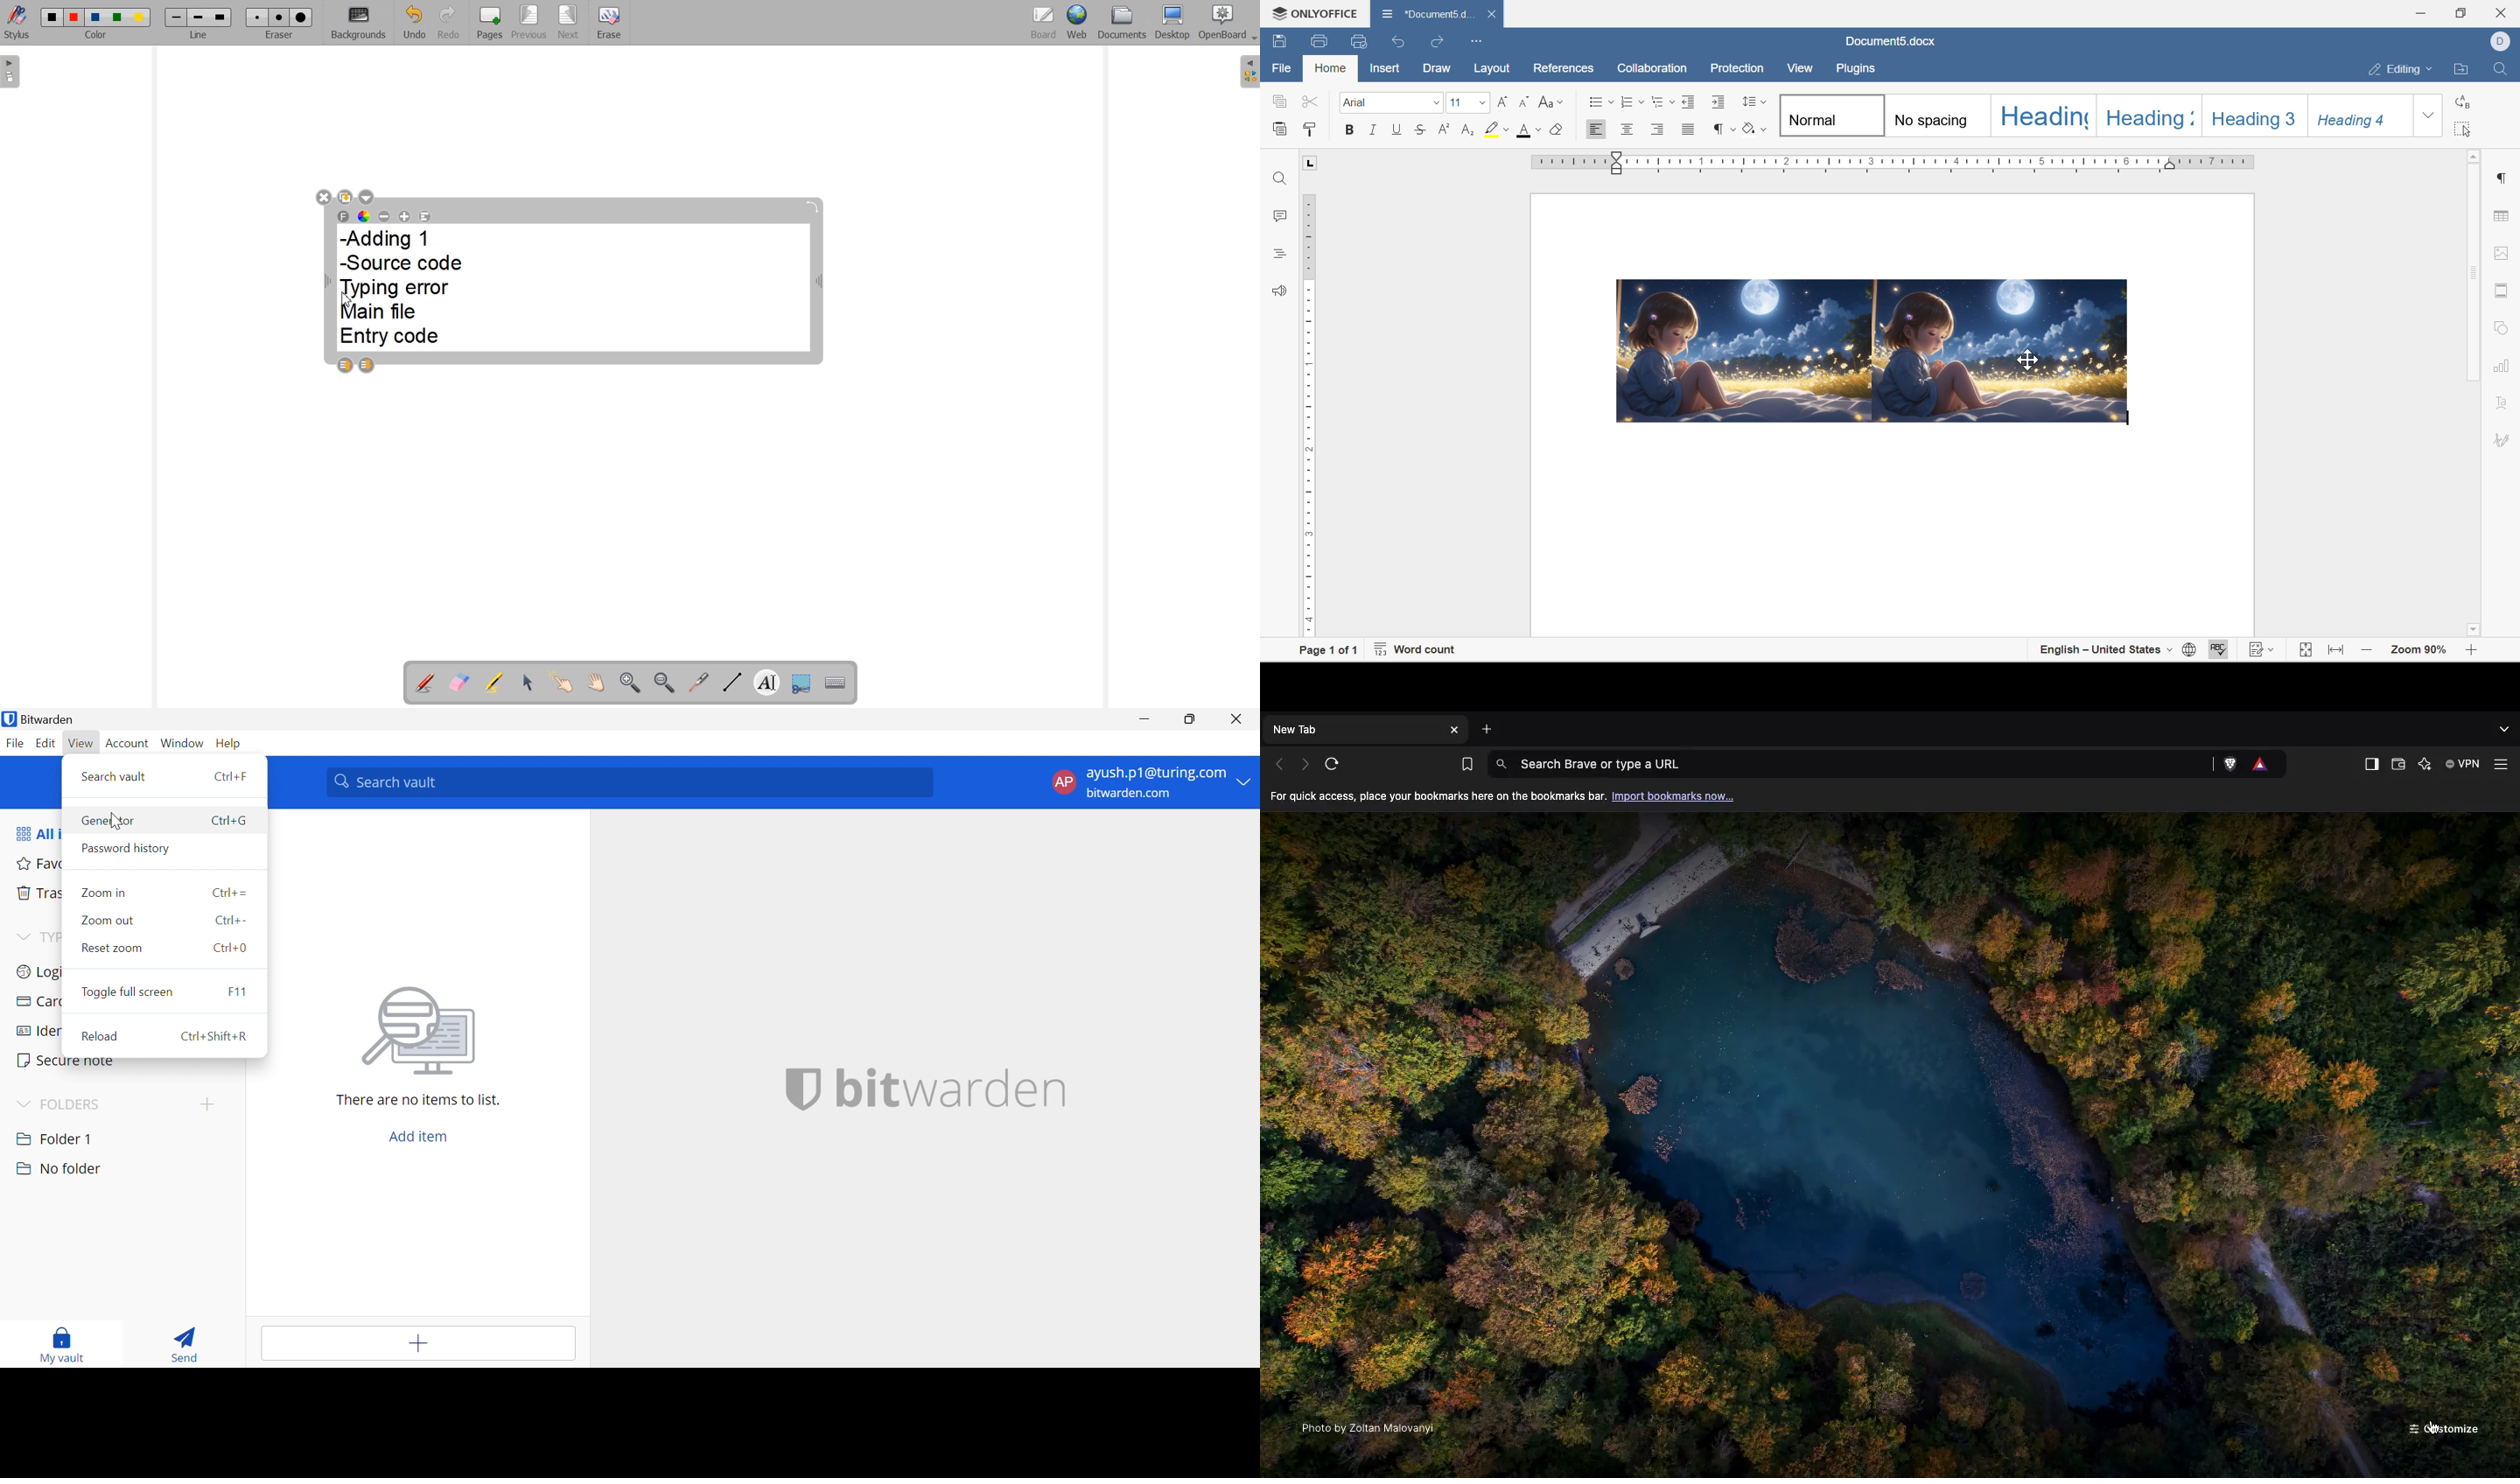  Describe the element at coordinates (1530, 129) in the screenshot. I see `font color` at that location.